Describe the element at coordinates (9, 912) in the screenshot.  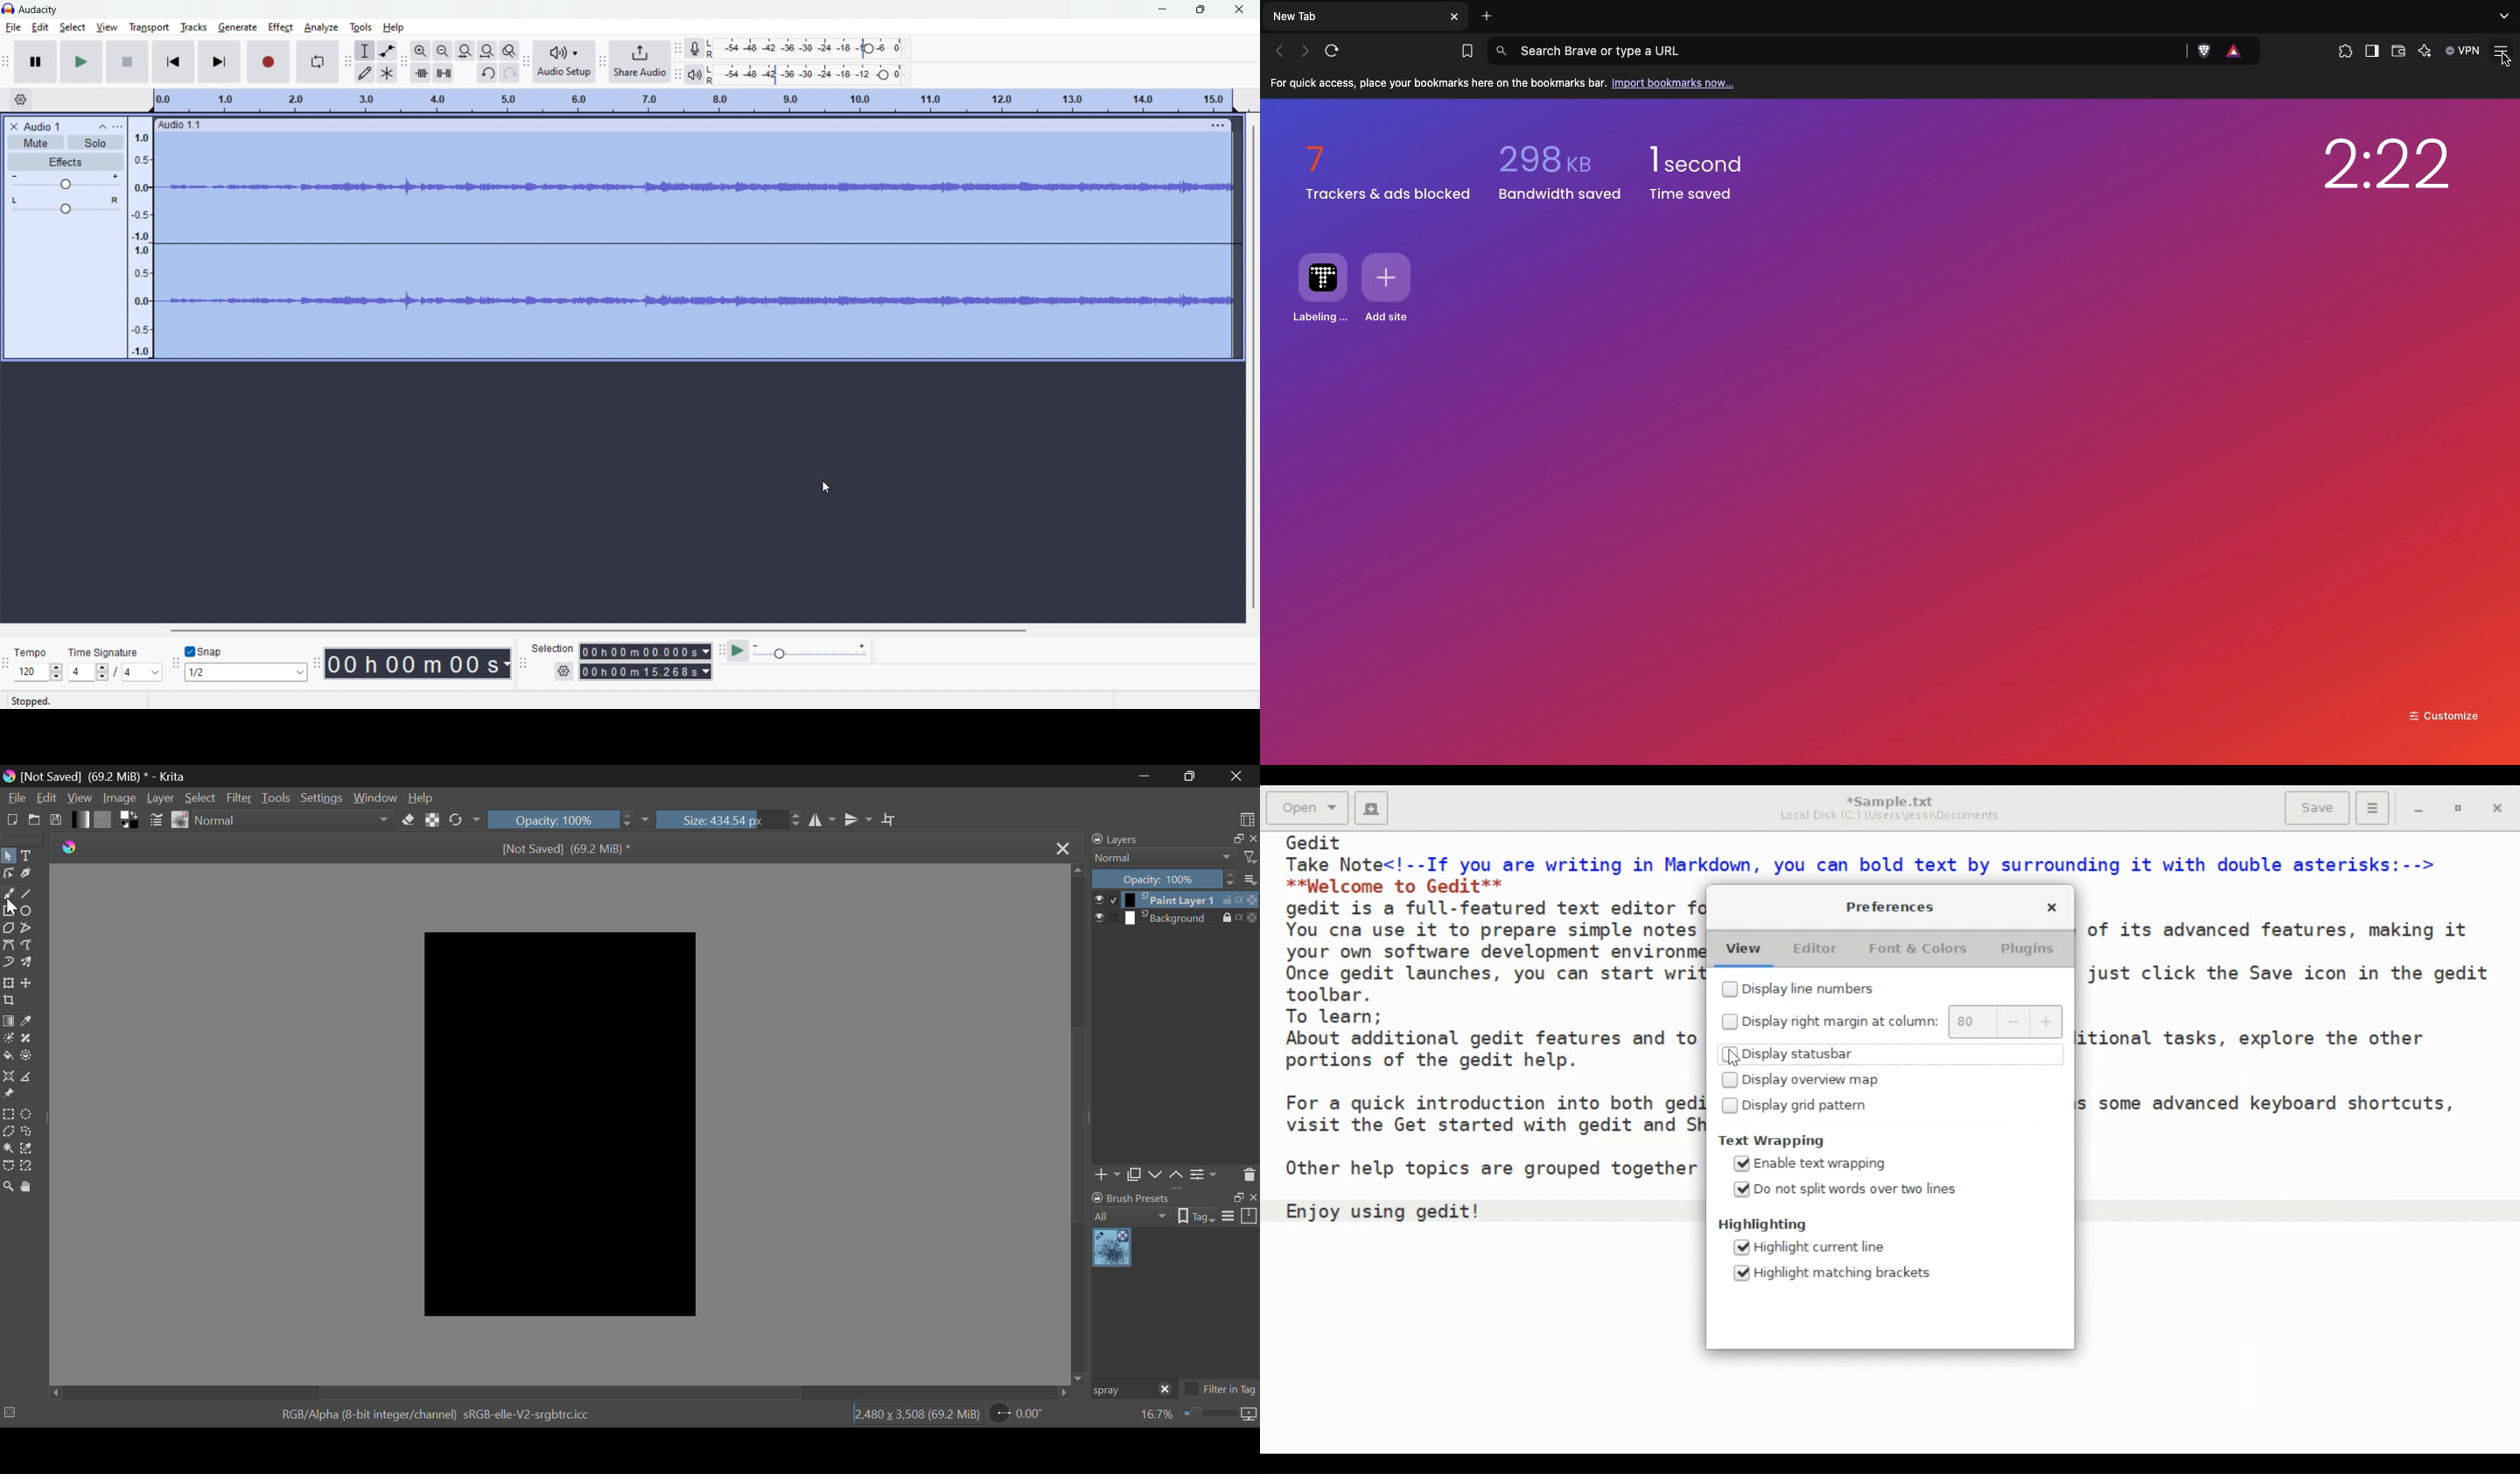
I see `Rectanle` at that location.